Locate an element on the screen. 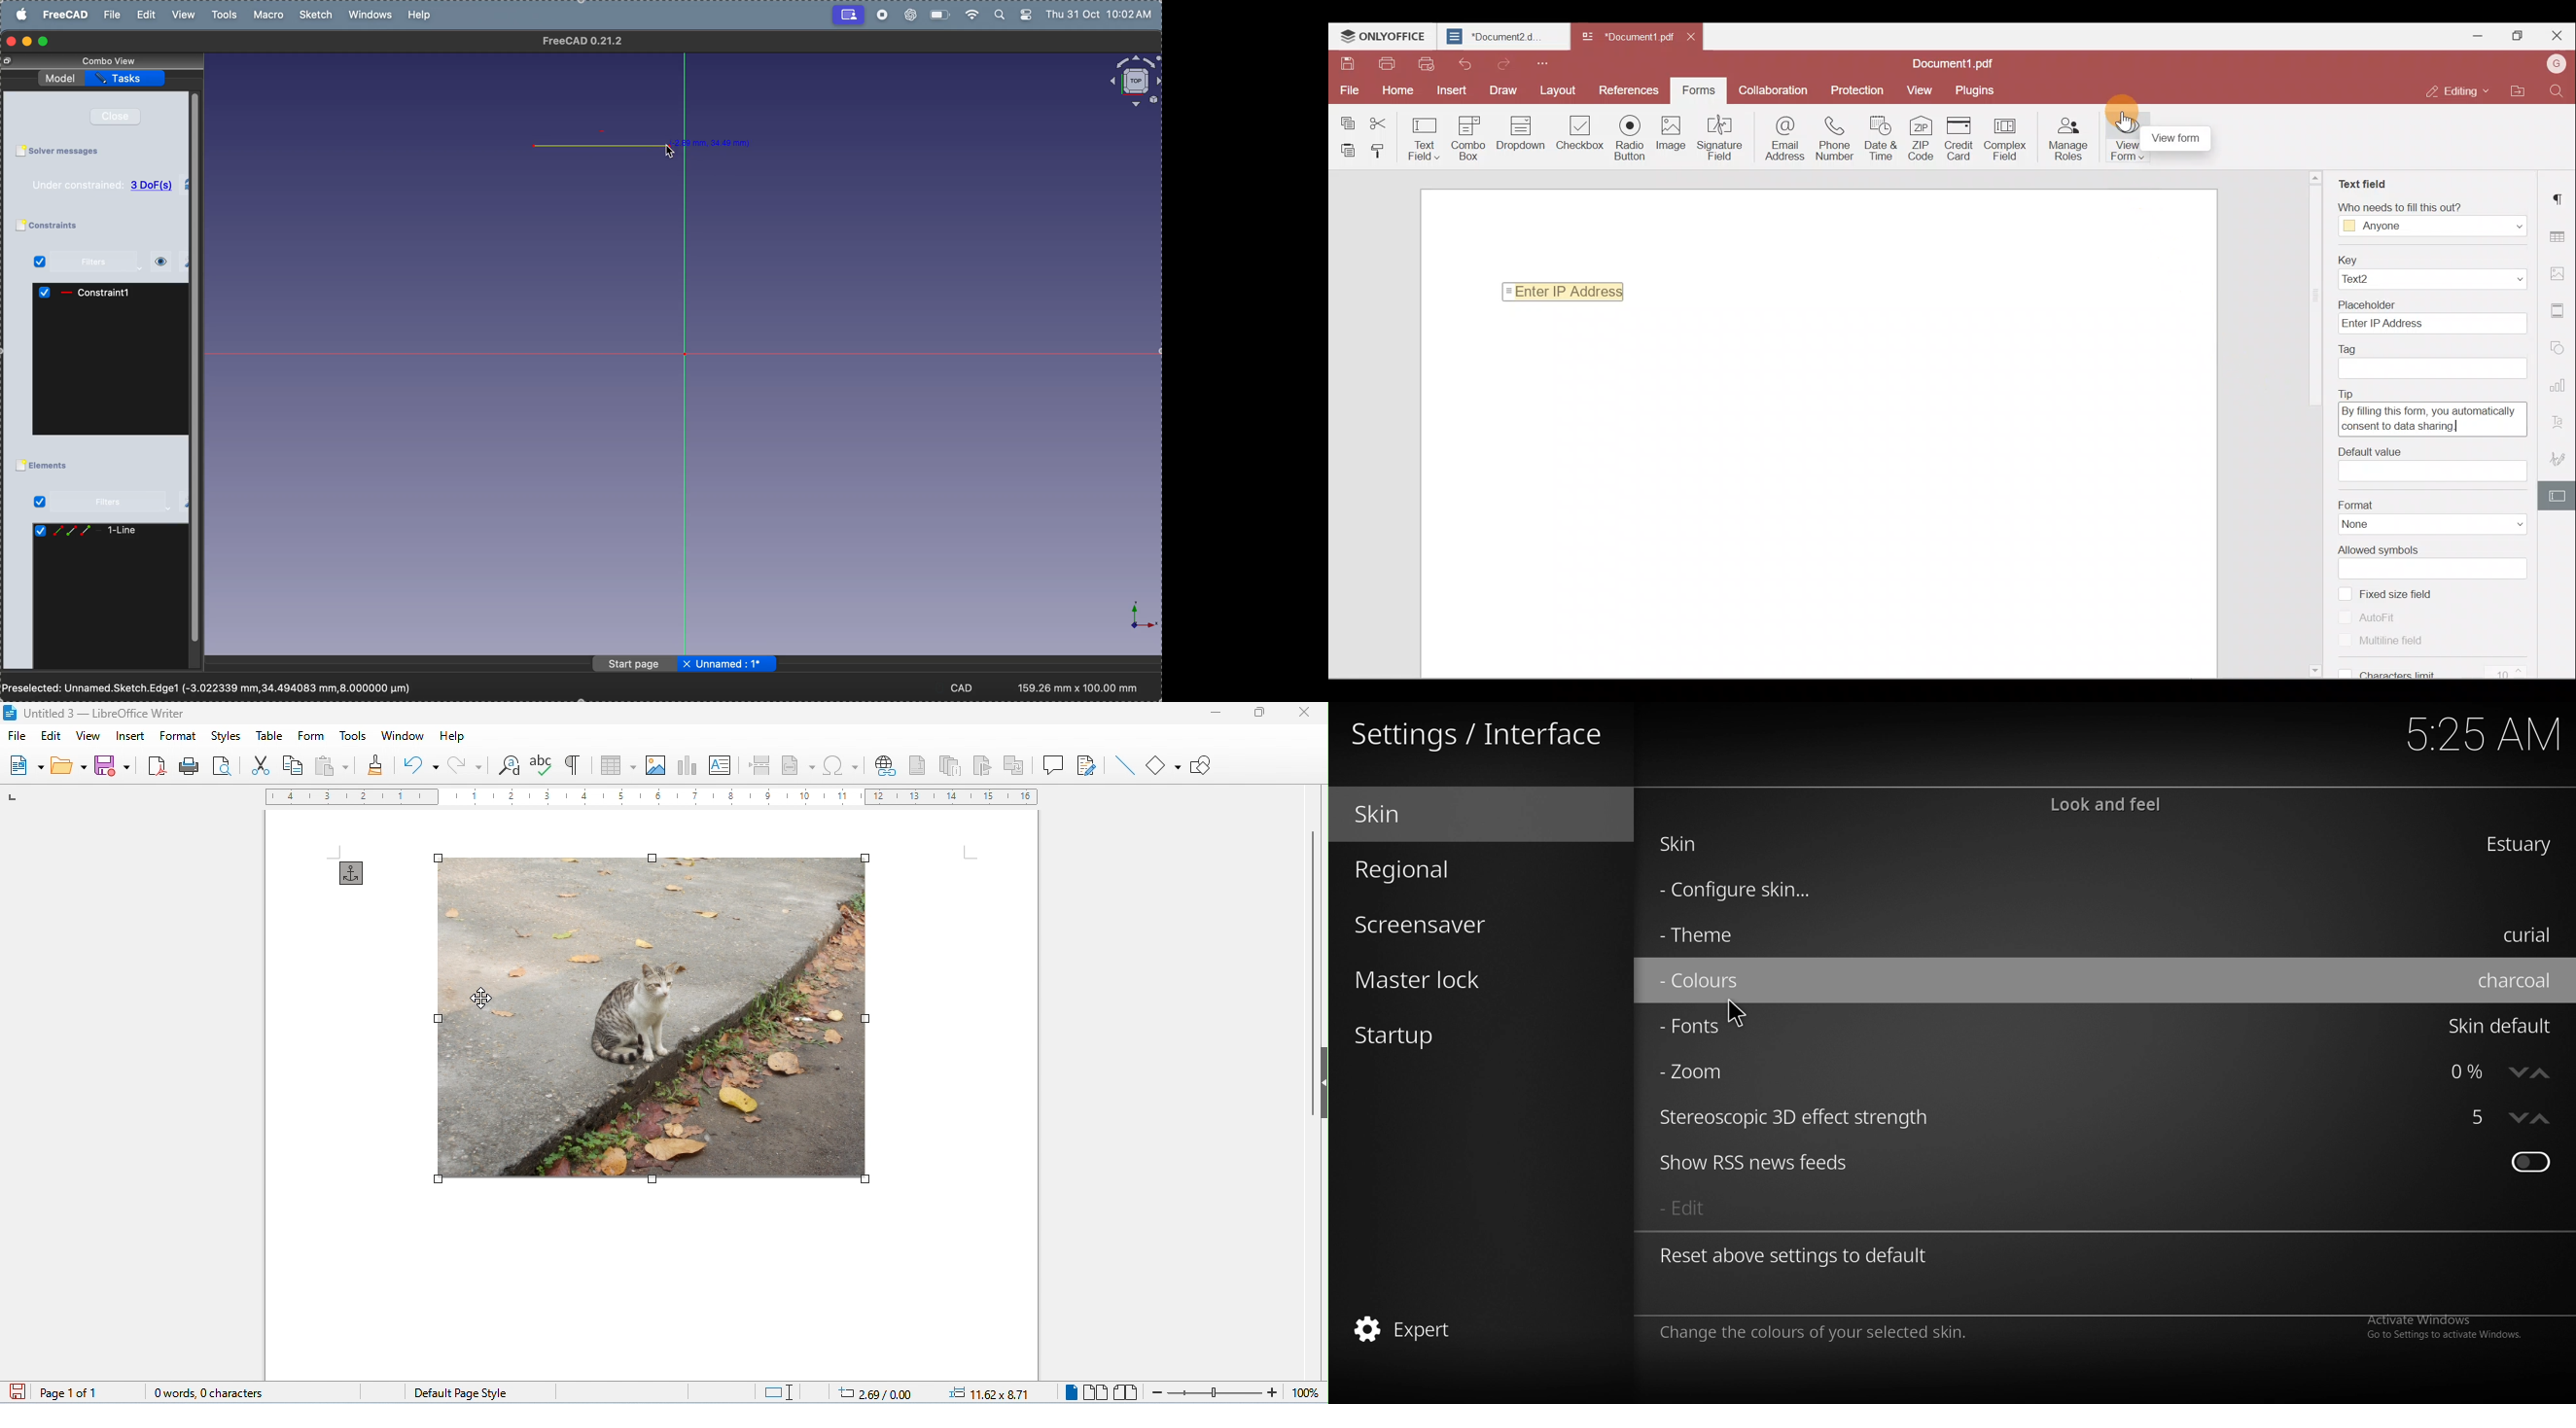 This screenshot has width=2576, height=1428. Key is located at coordinates (2432, 259).